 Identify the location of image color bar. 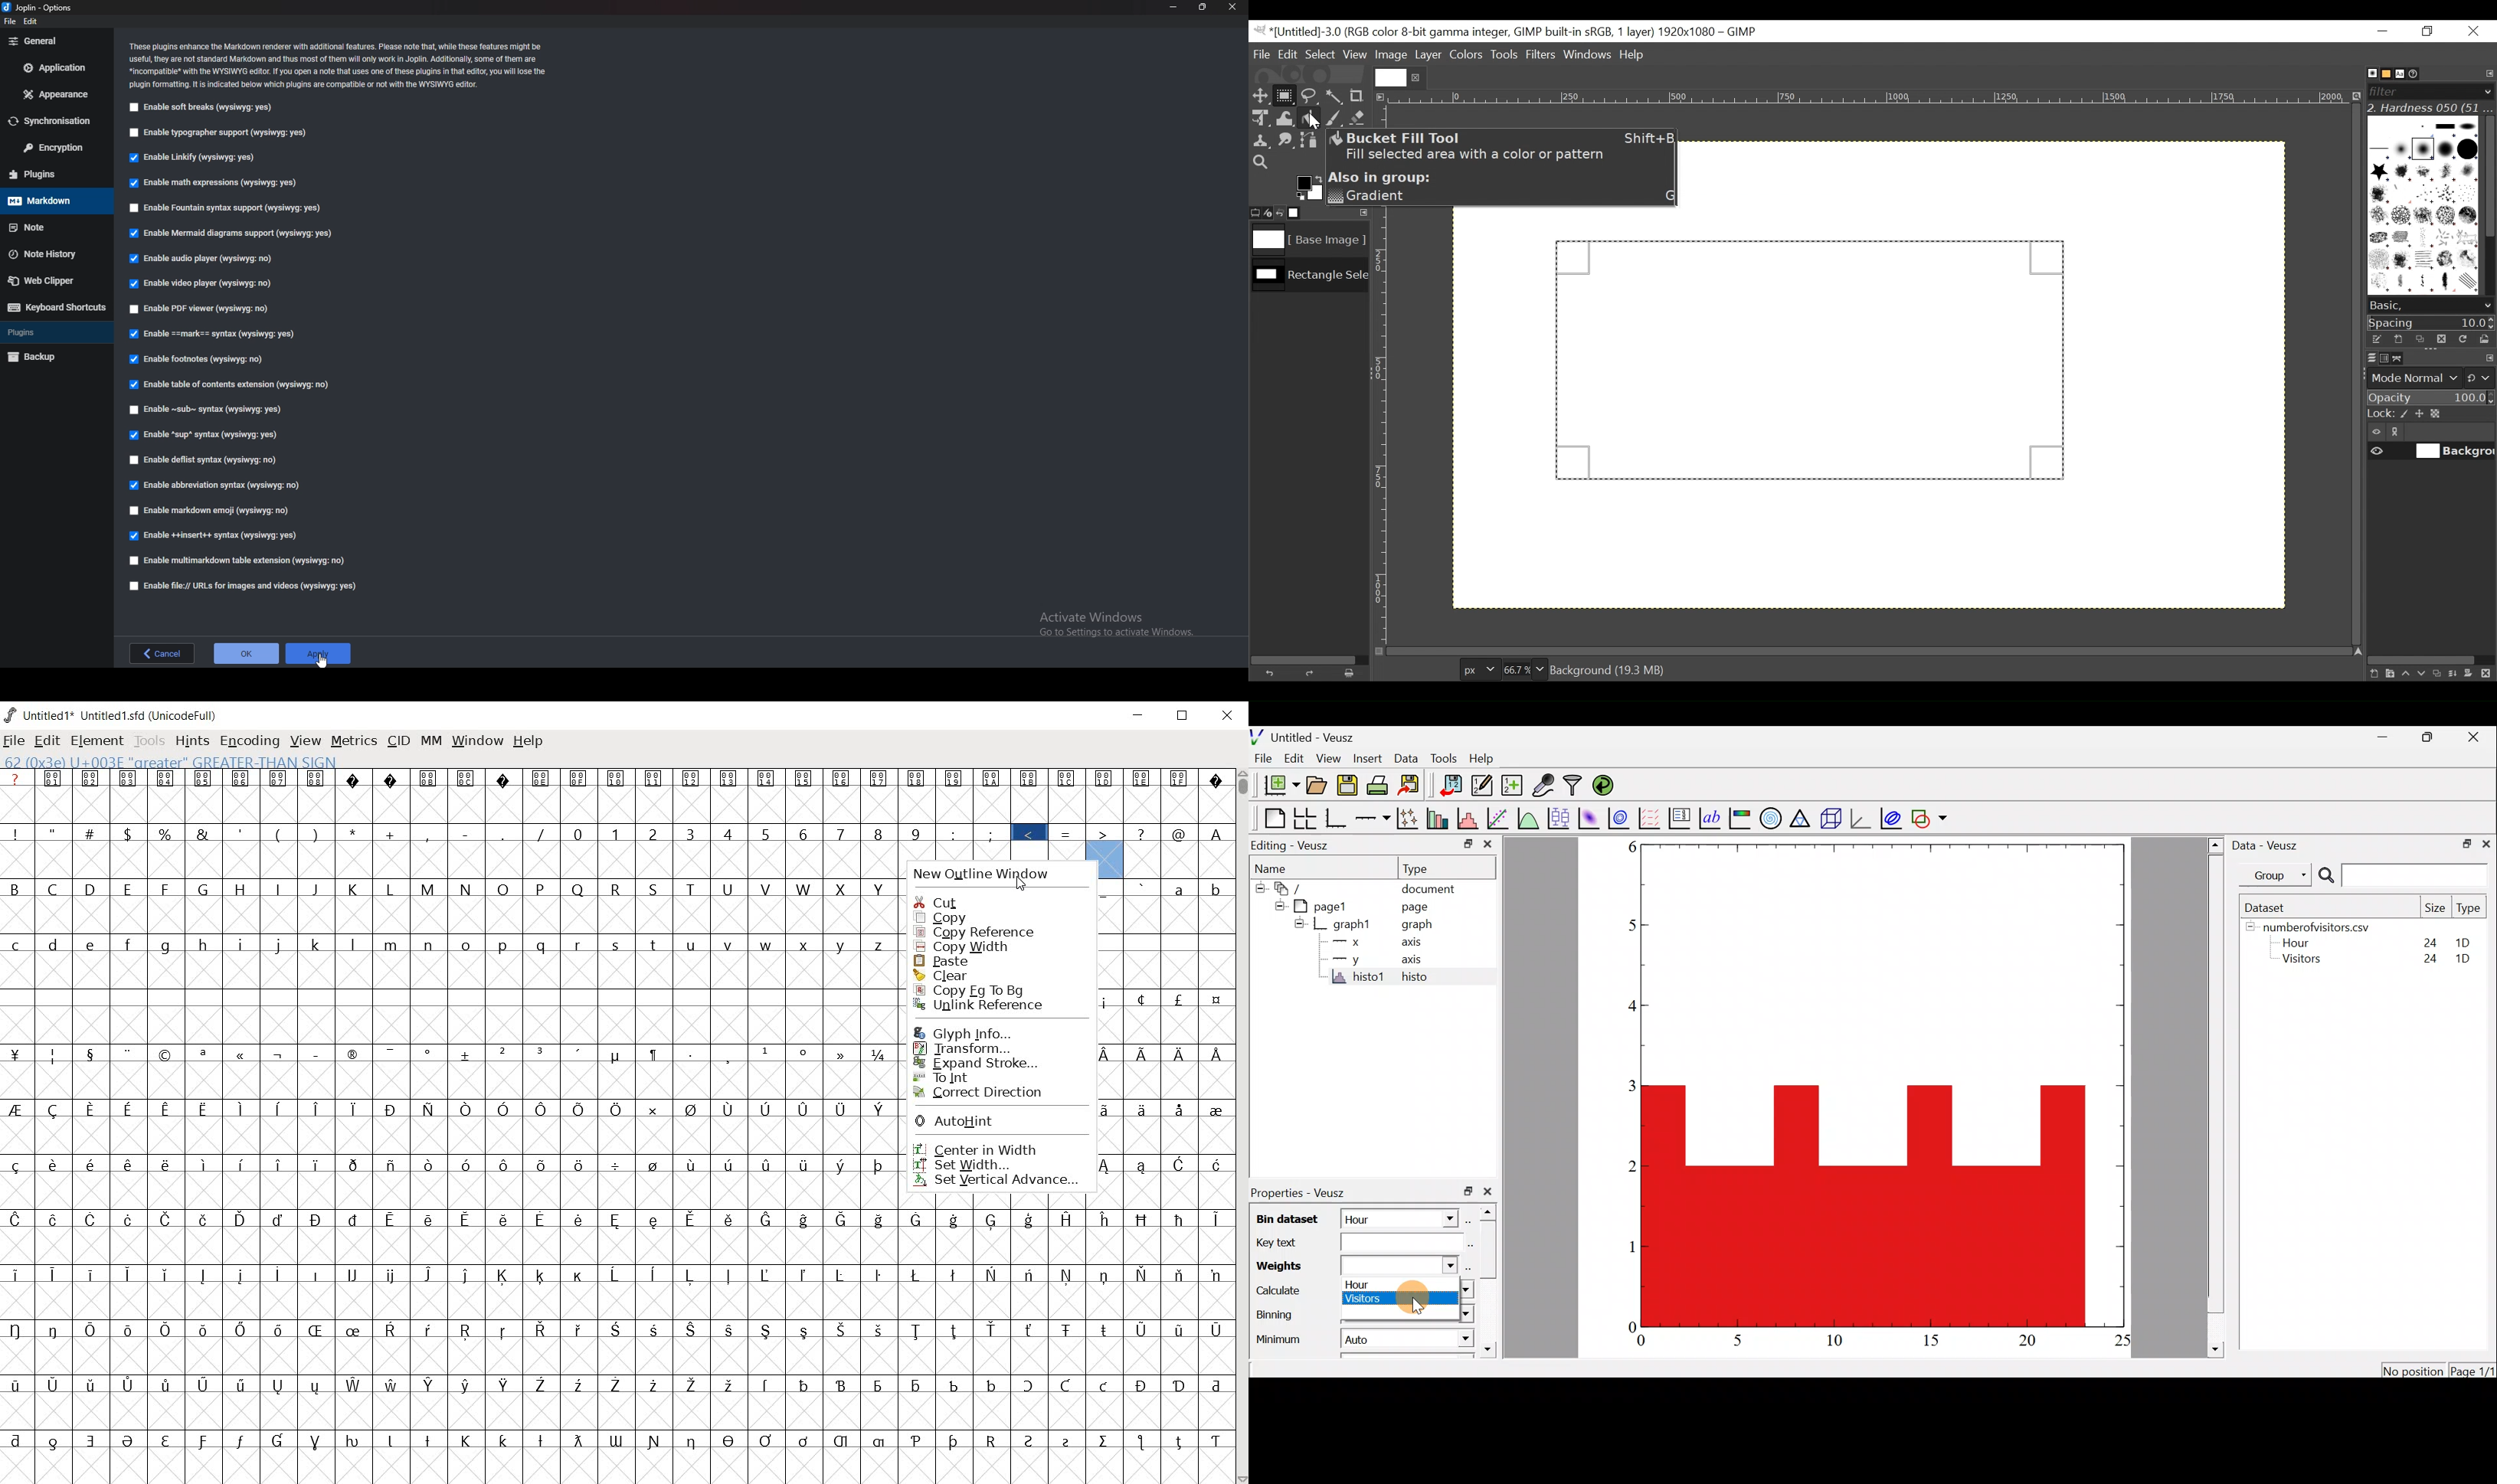
(1740, 818).